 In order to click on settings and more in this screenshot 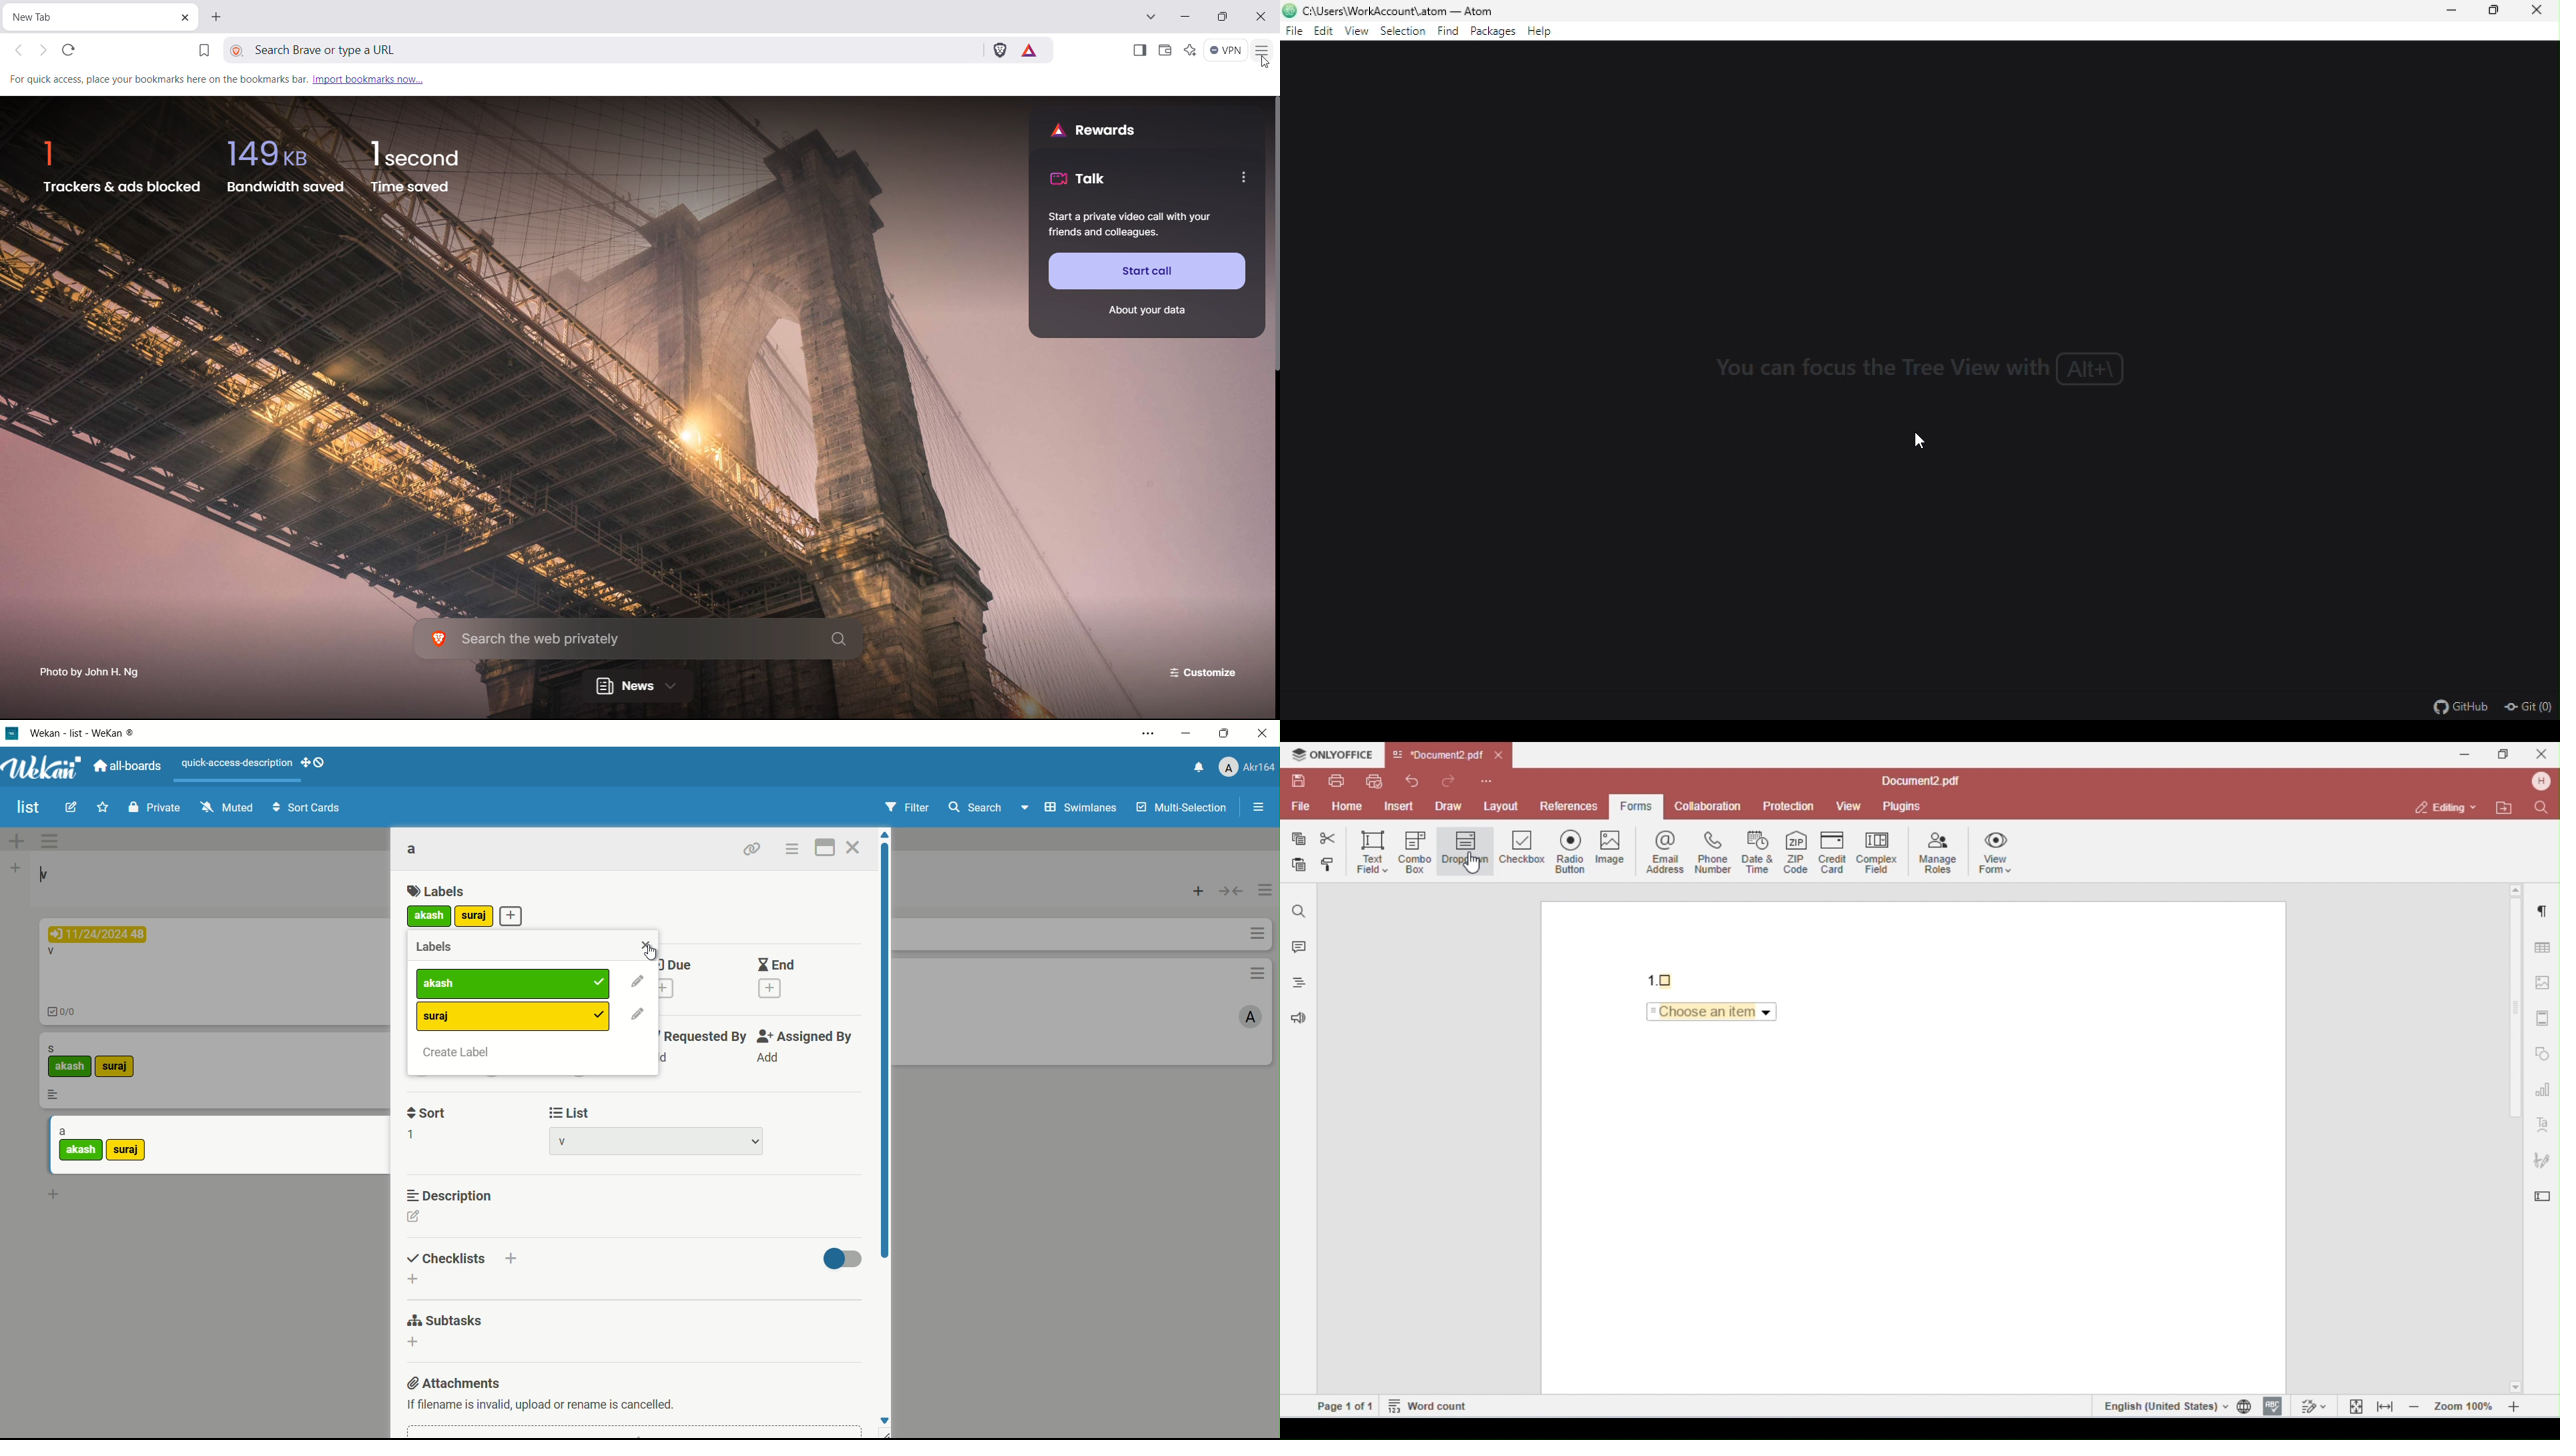, I will do `click(1146, 735)`.